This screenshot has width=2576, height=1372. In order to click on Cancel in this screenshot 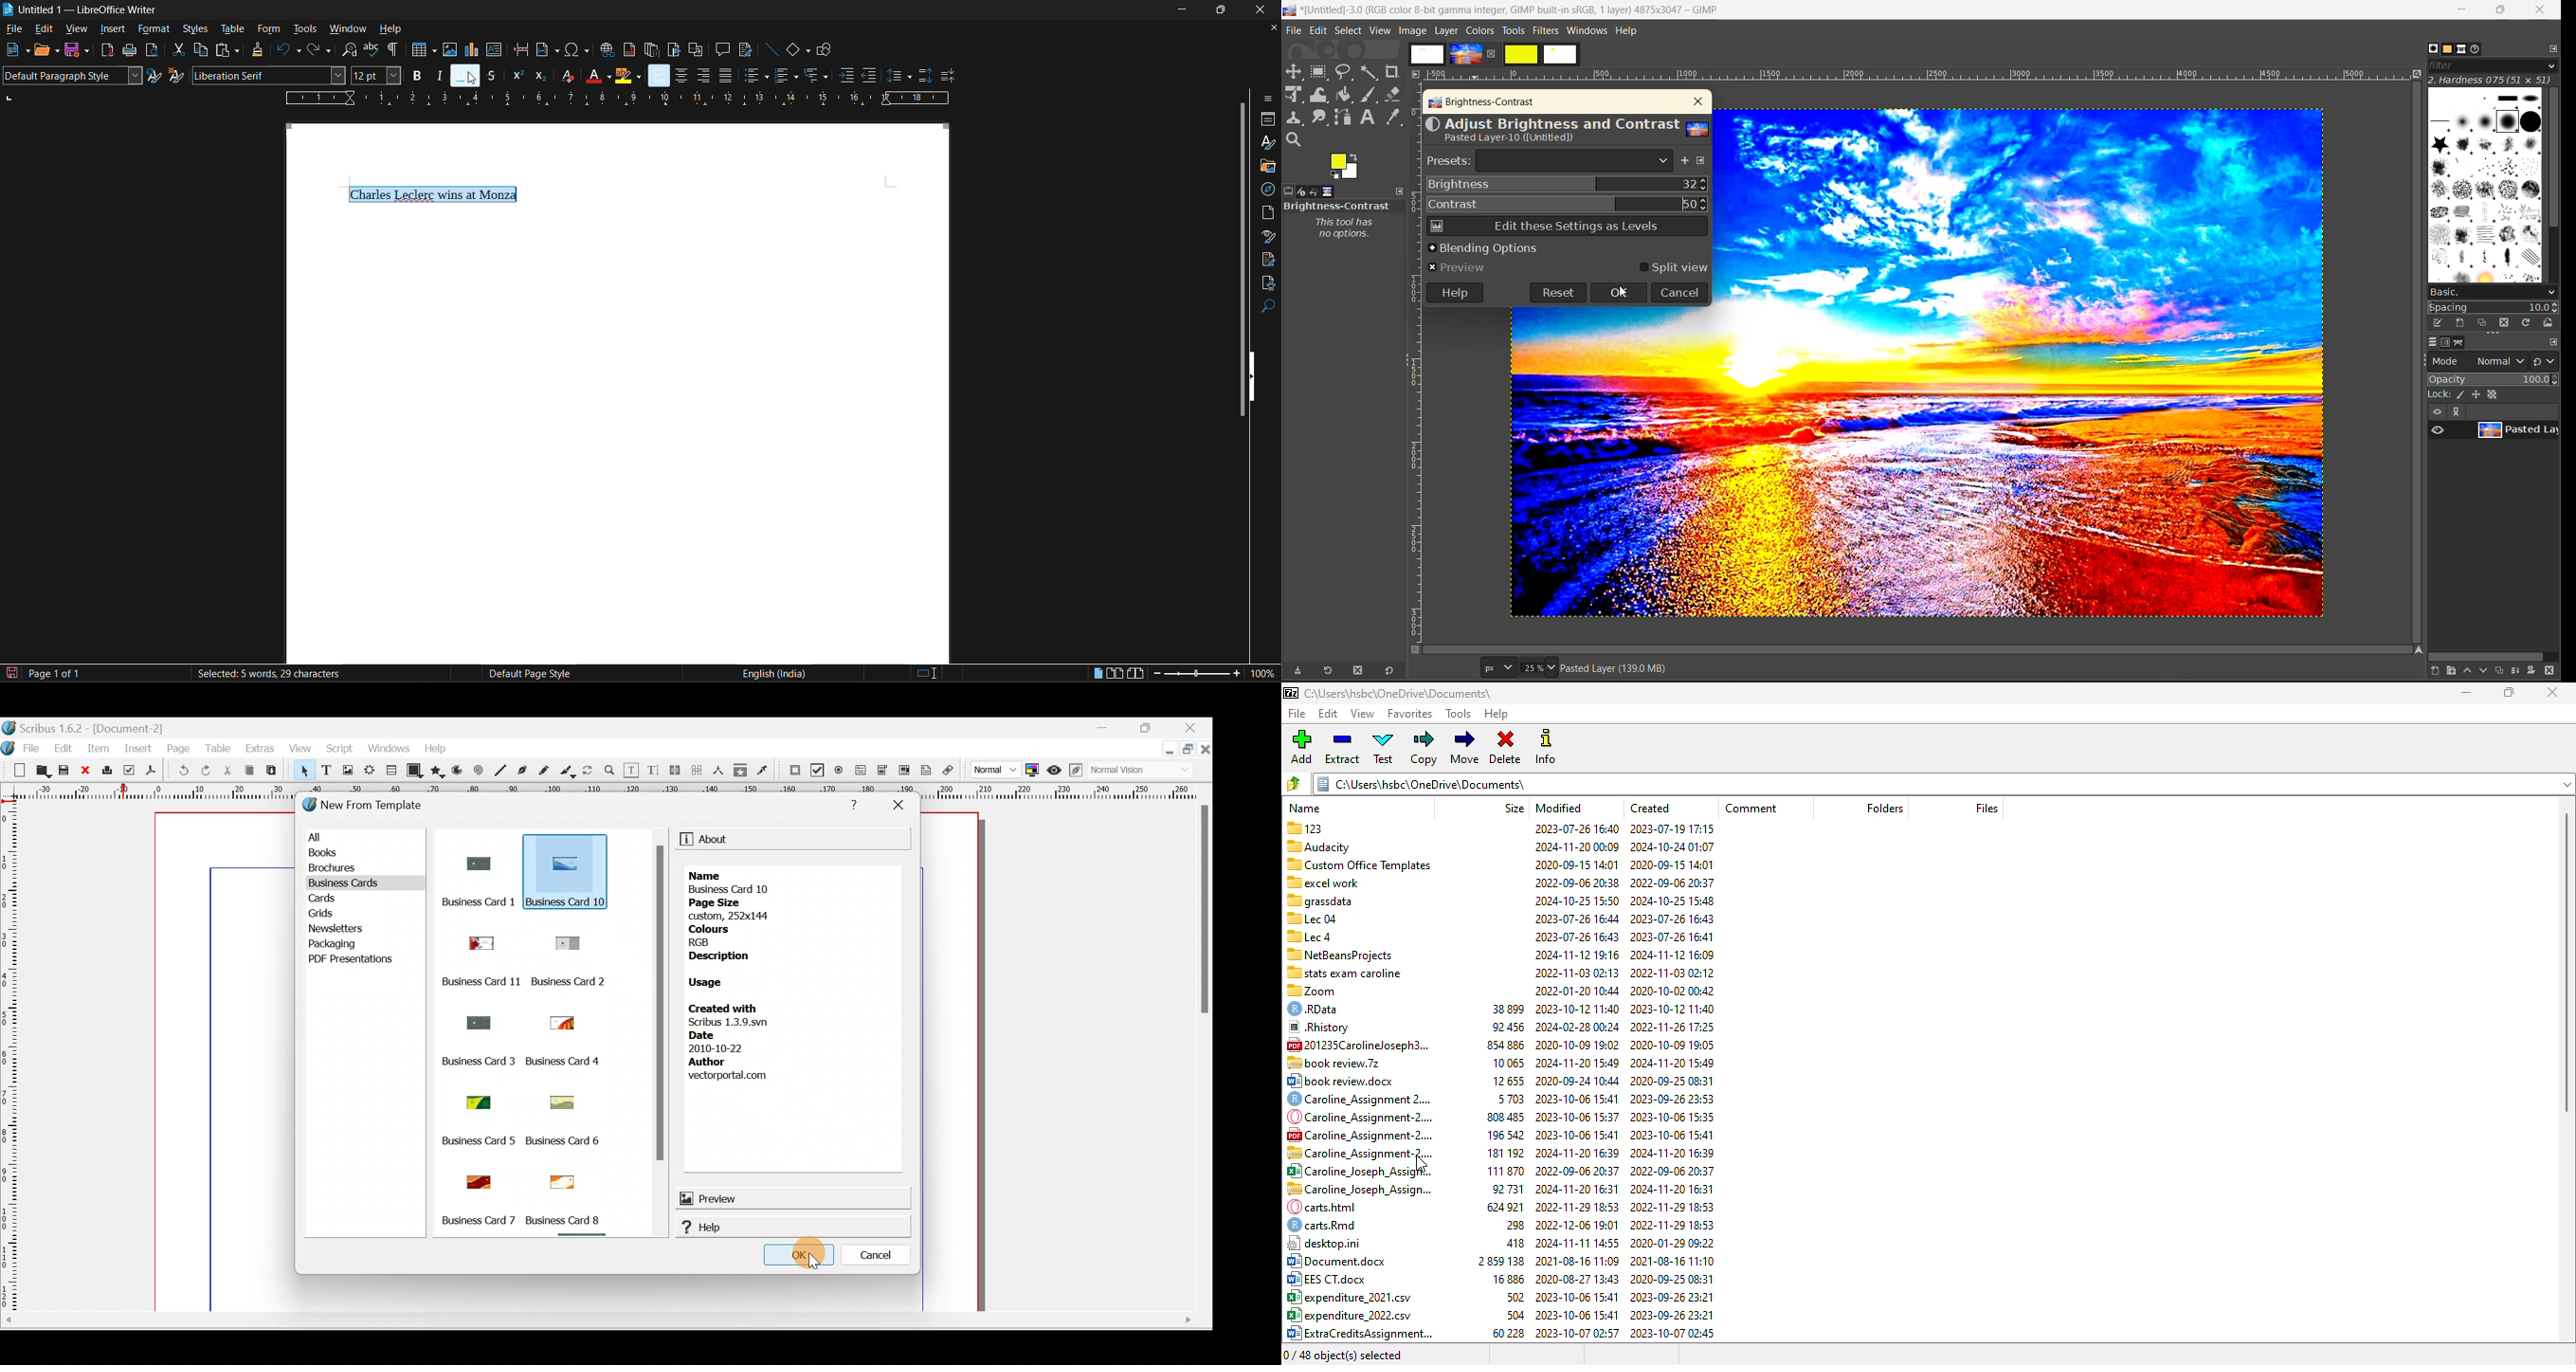, I will do `click(877, 1253)`.